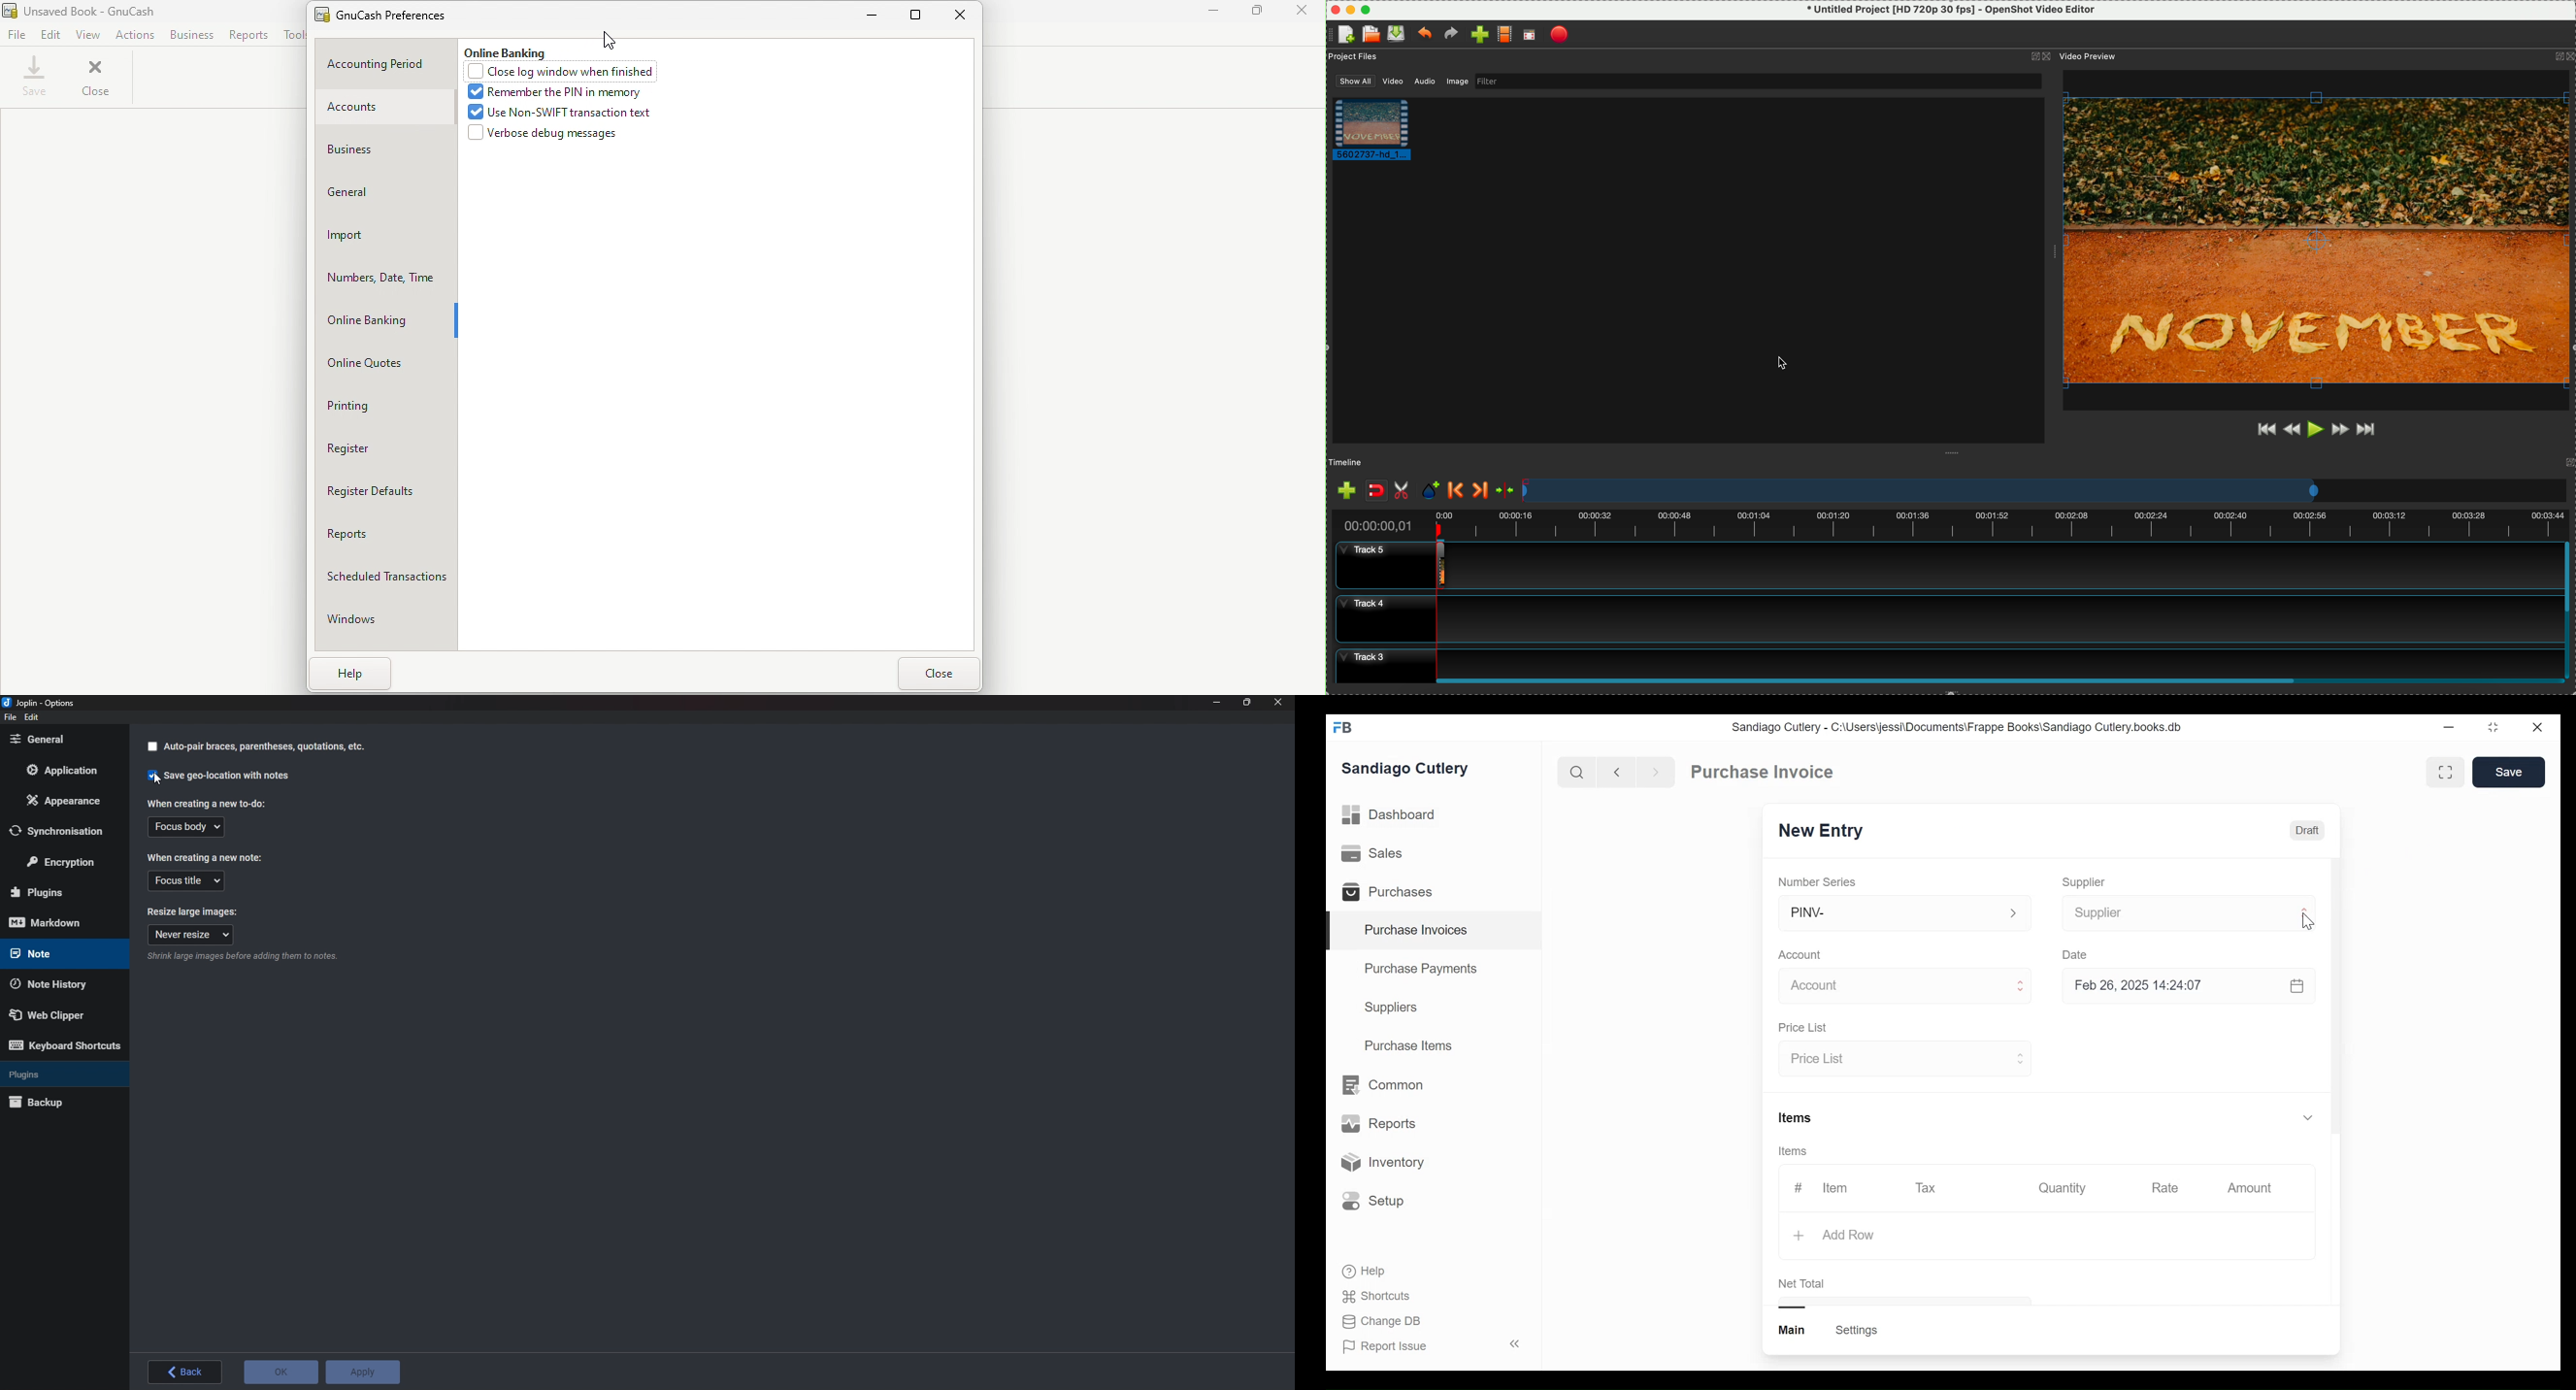  I want to click on open a recent file, so click(1371, 34).